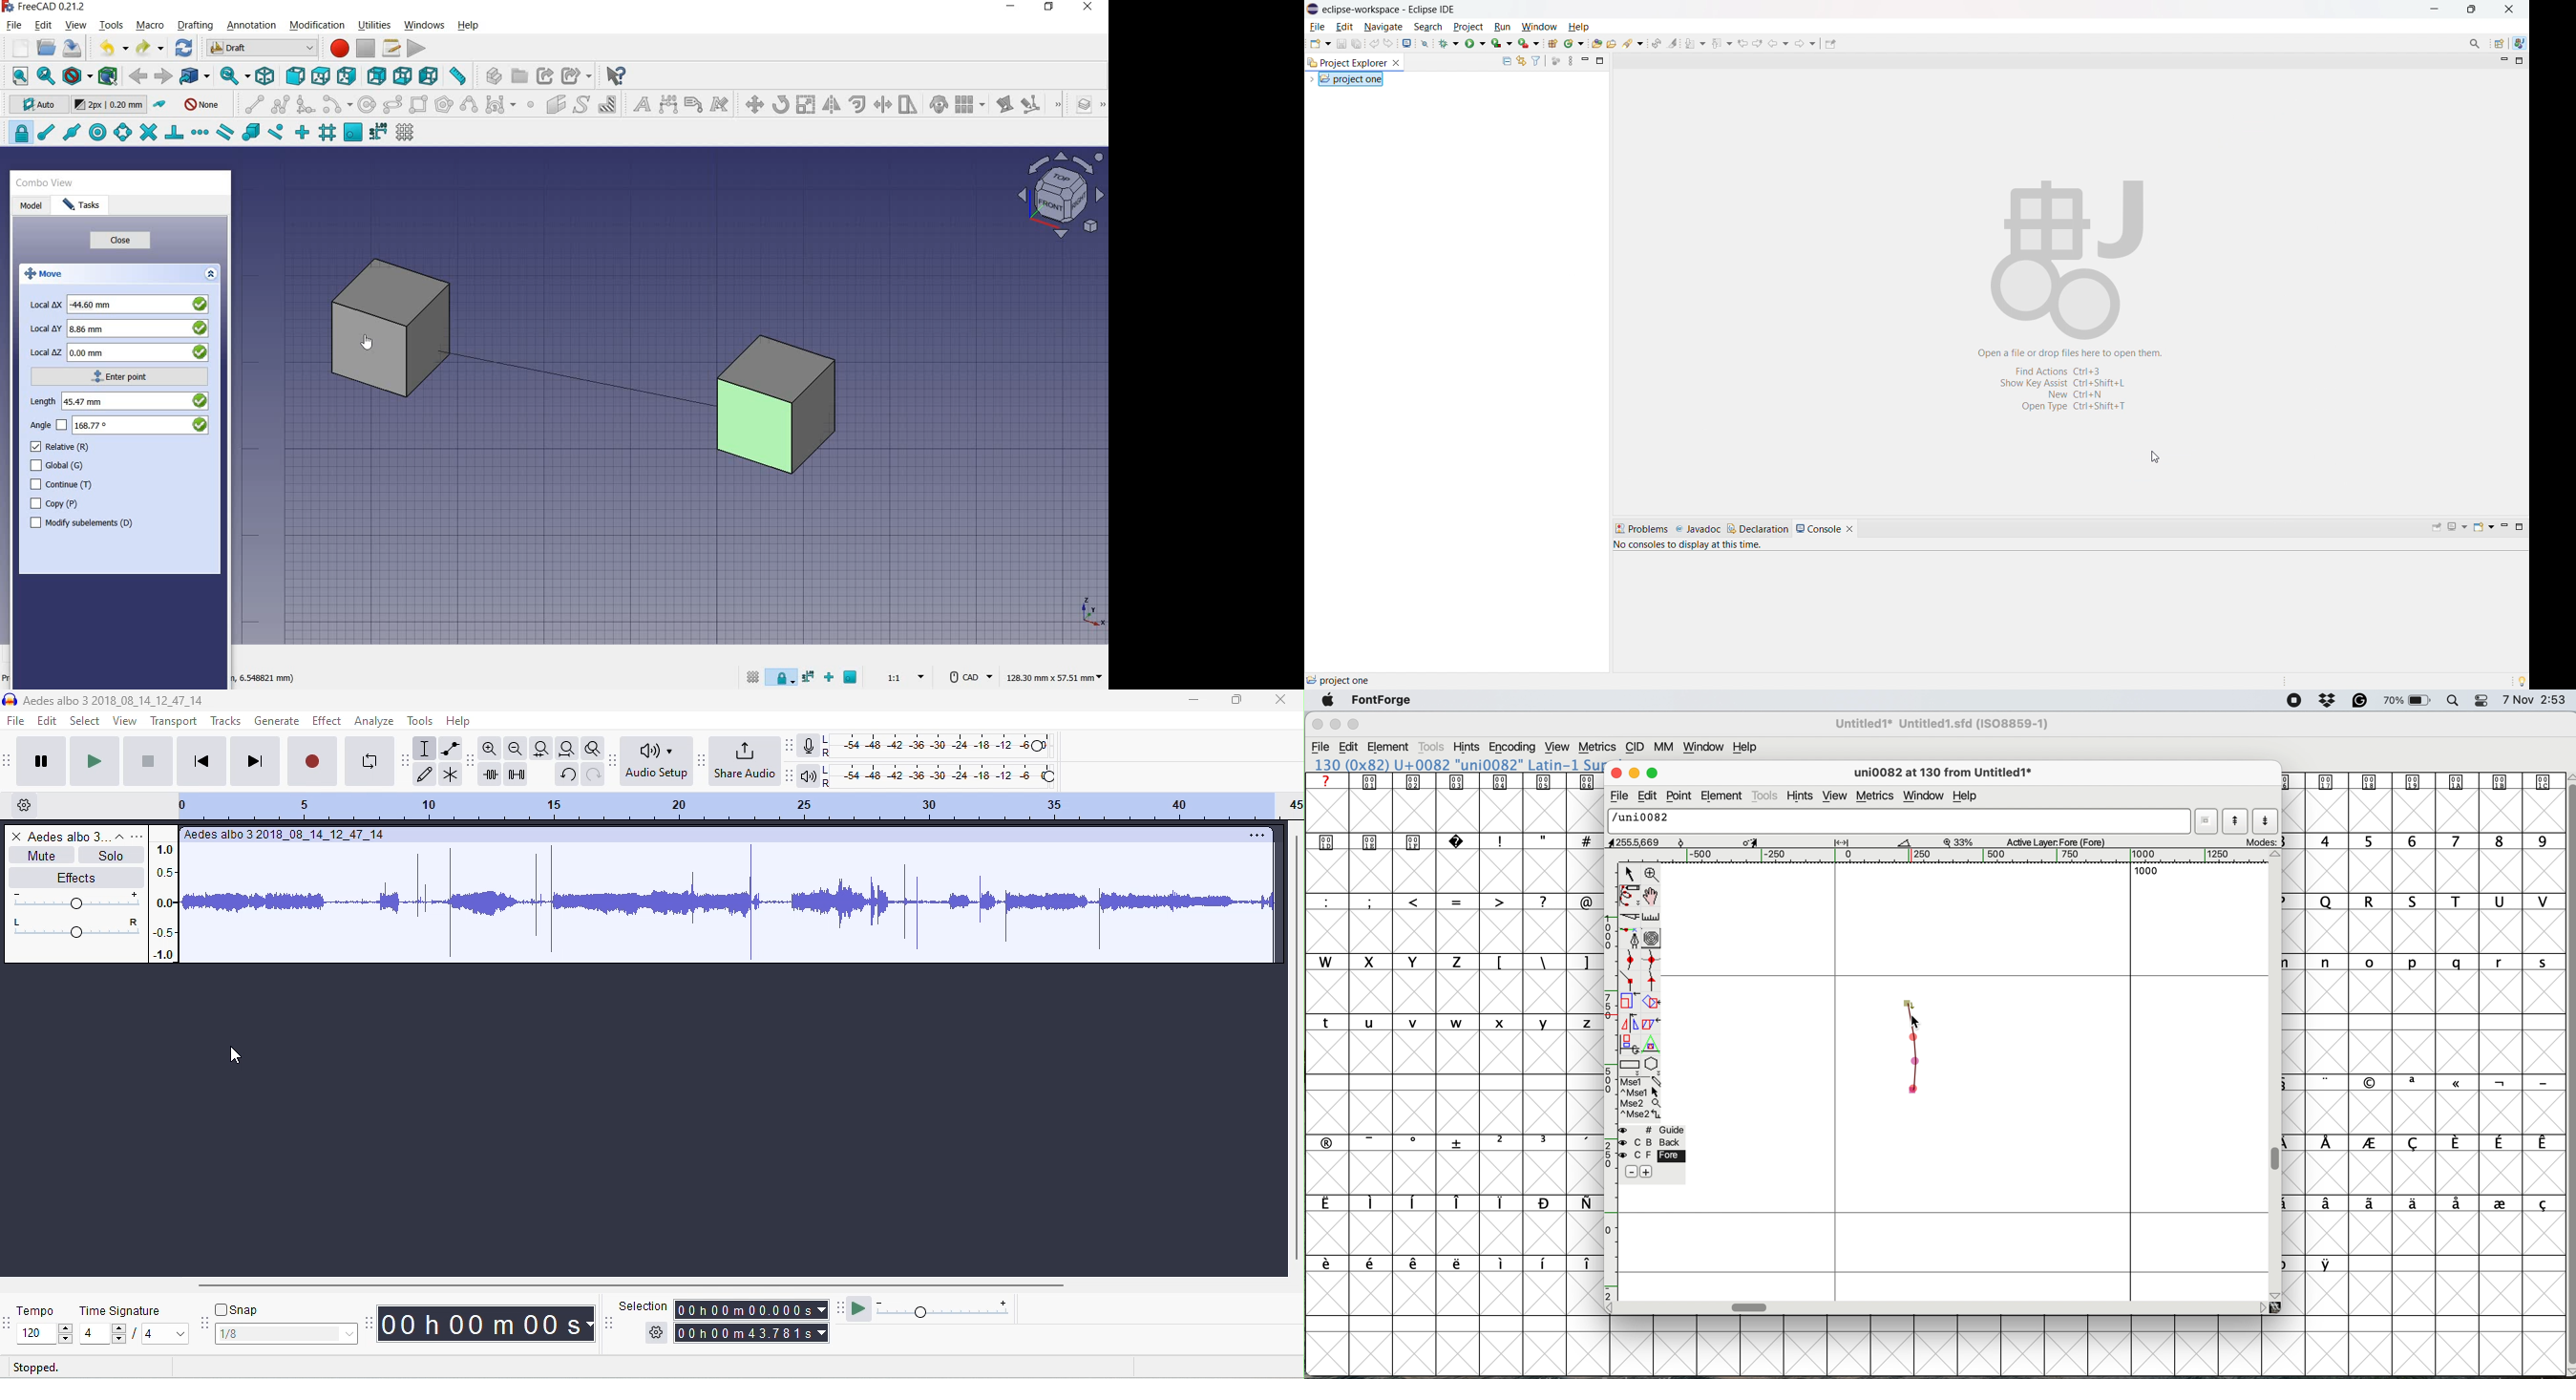 This screenshot has height=1400, width=2576. I want to click on playback speed, so click(946, 1309).